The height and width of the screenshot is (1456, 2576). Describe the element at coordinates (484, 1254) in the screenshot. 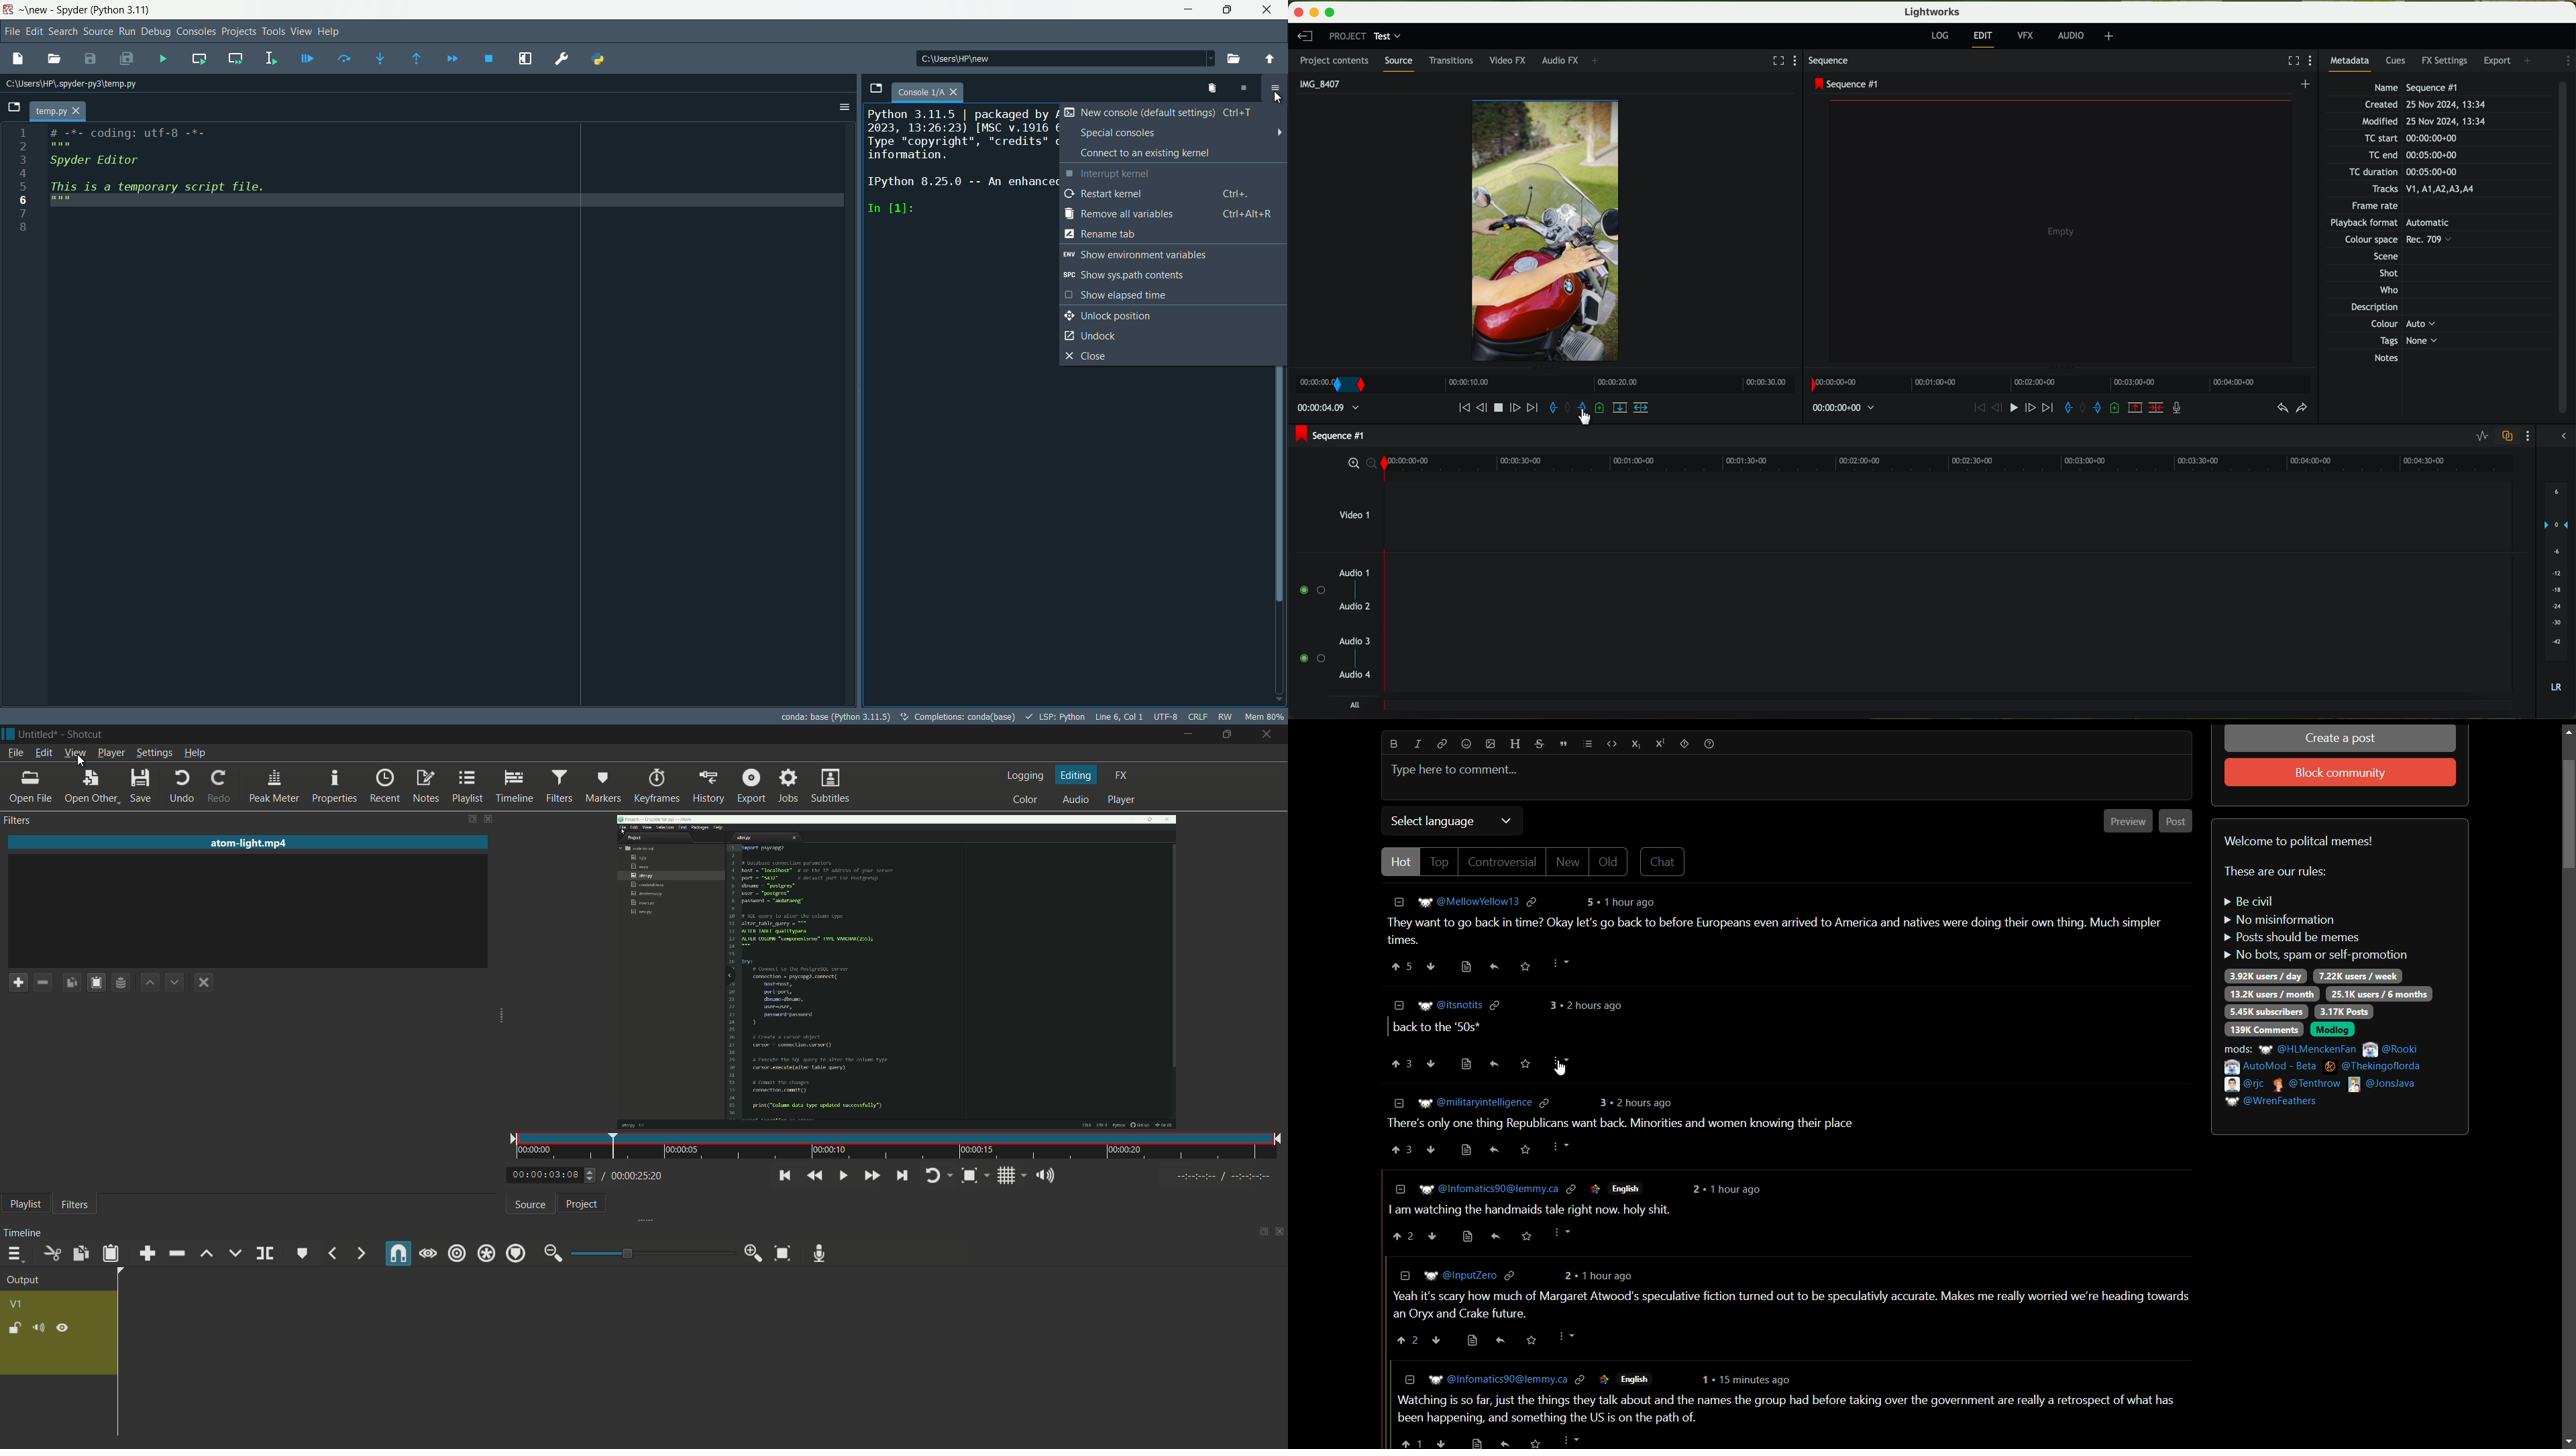

I see `ripple all track` at that location.